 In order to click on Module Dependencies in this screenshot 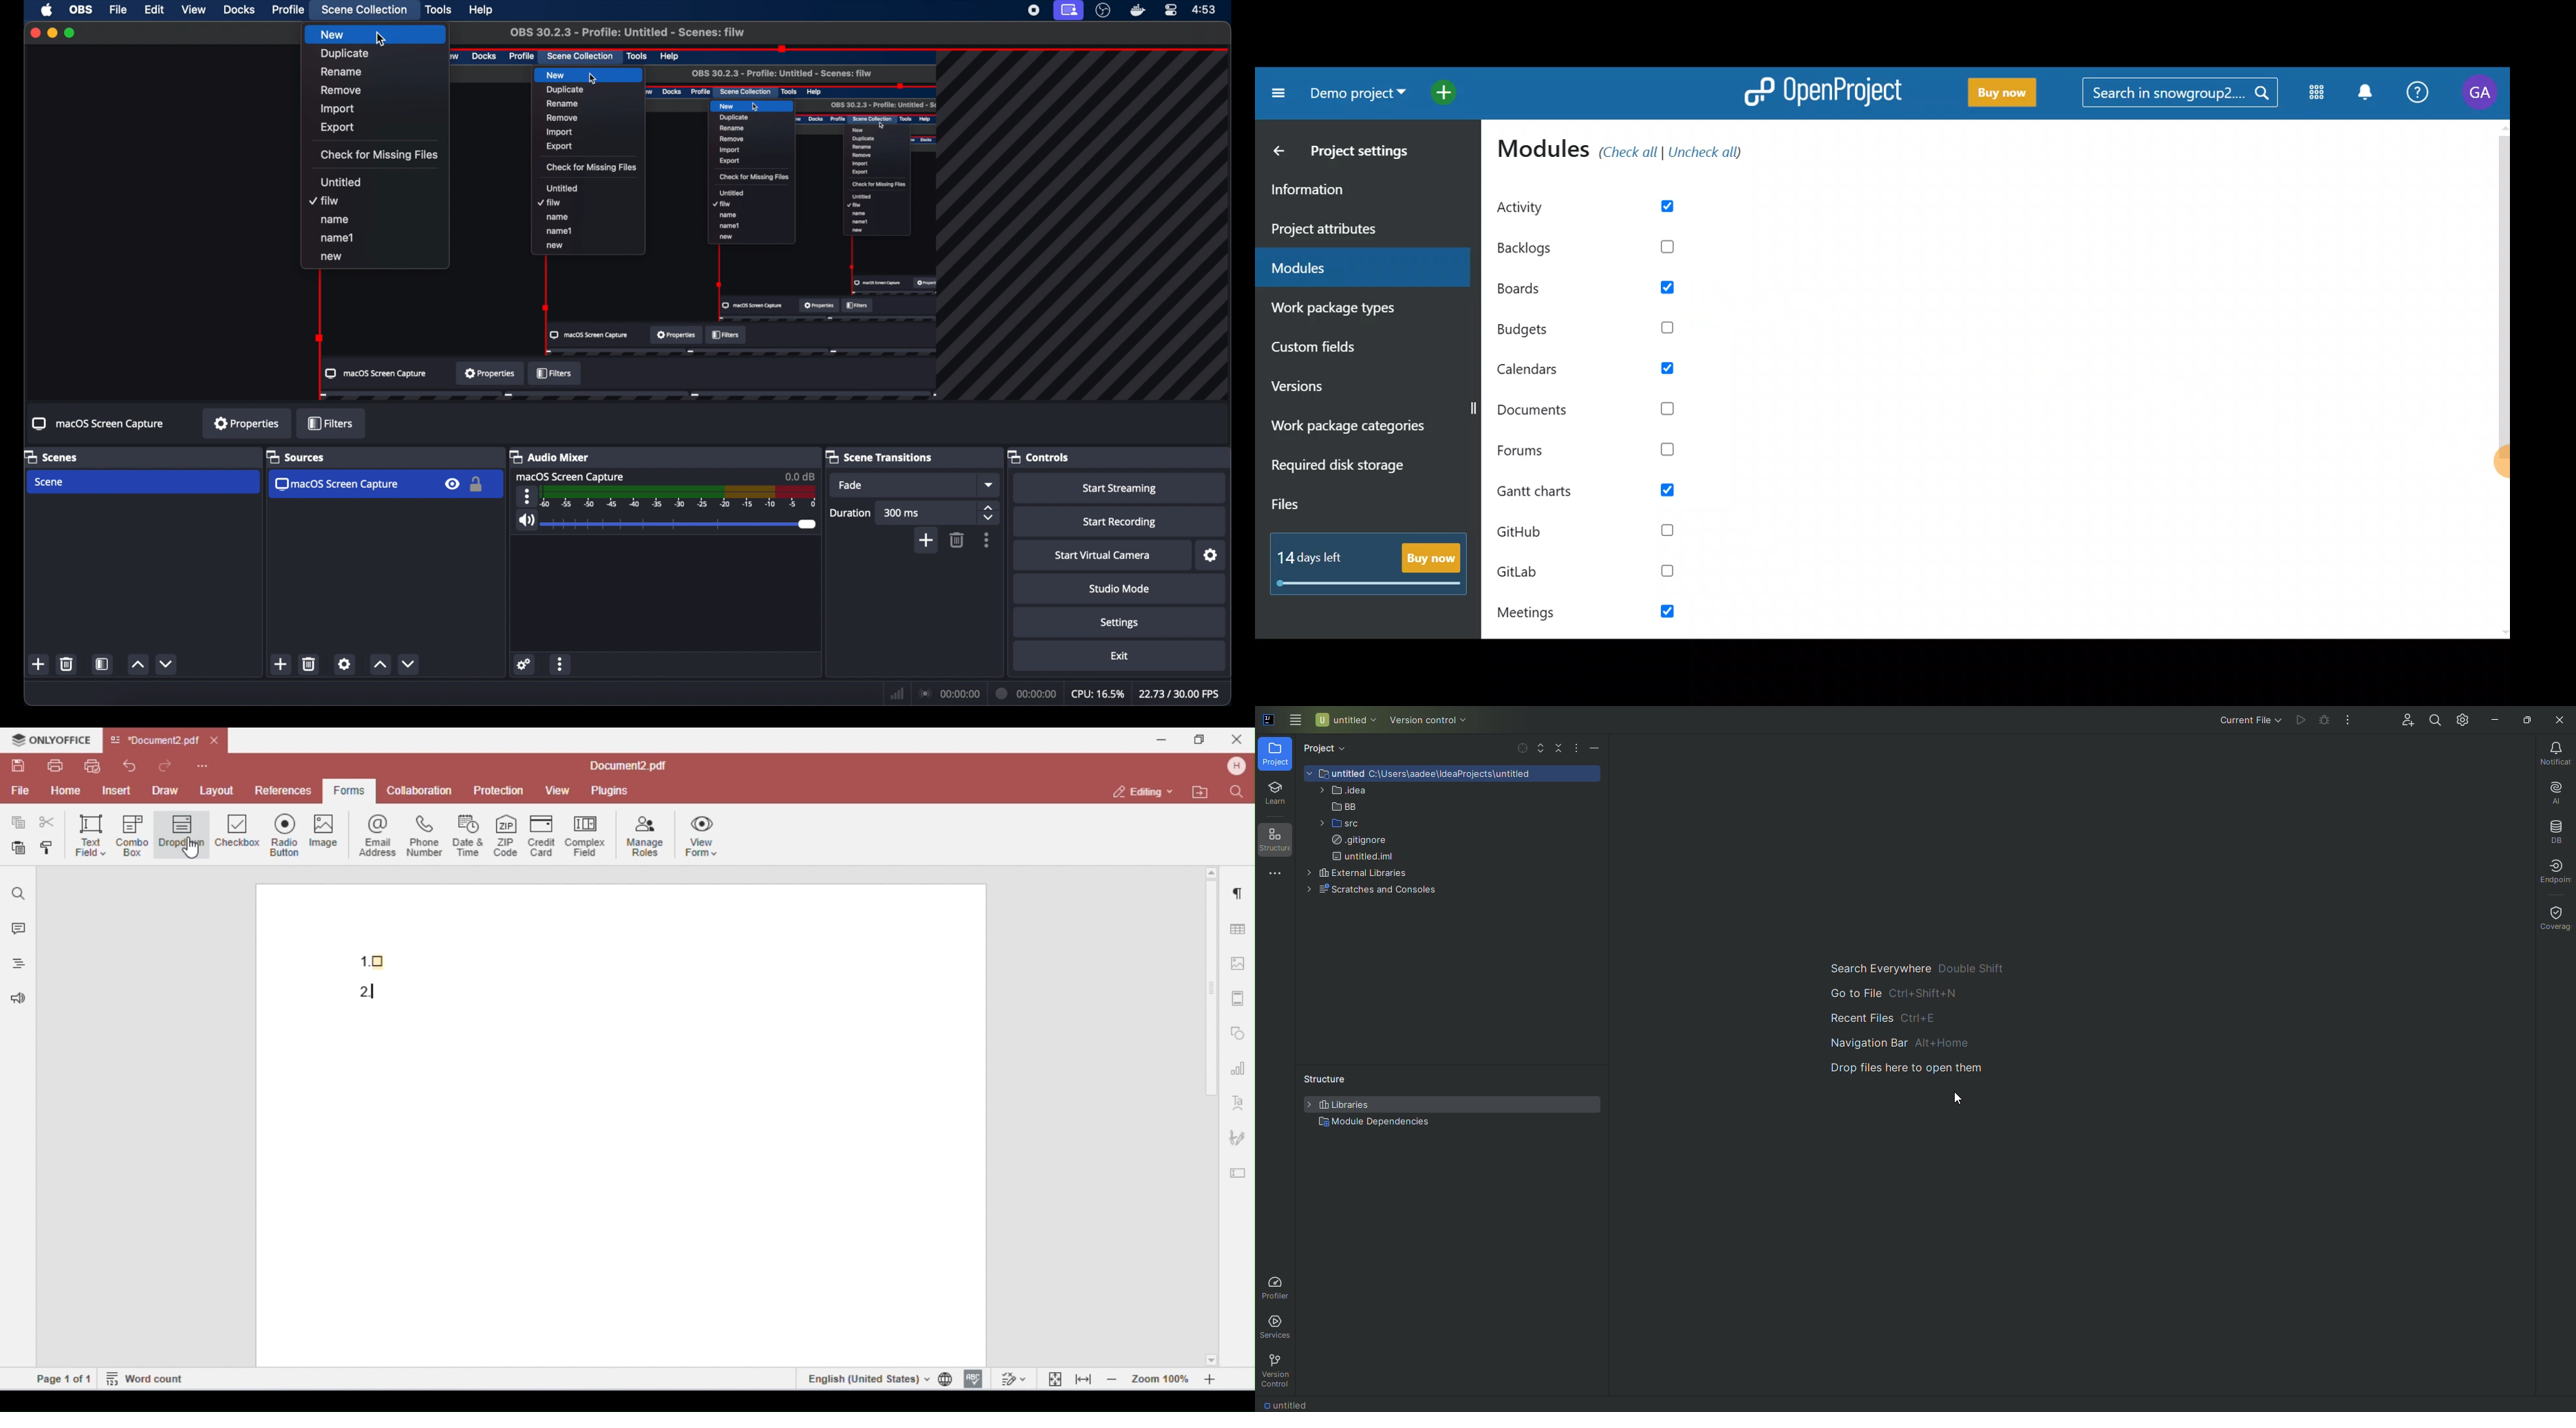, I will do `click(1375, 1123)`.